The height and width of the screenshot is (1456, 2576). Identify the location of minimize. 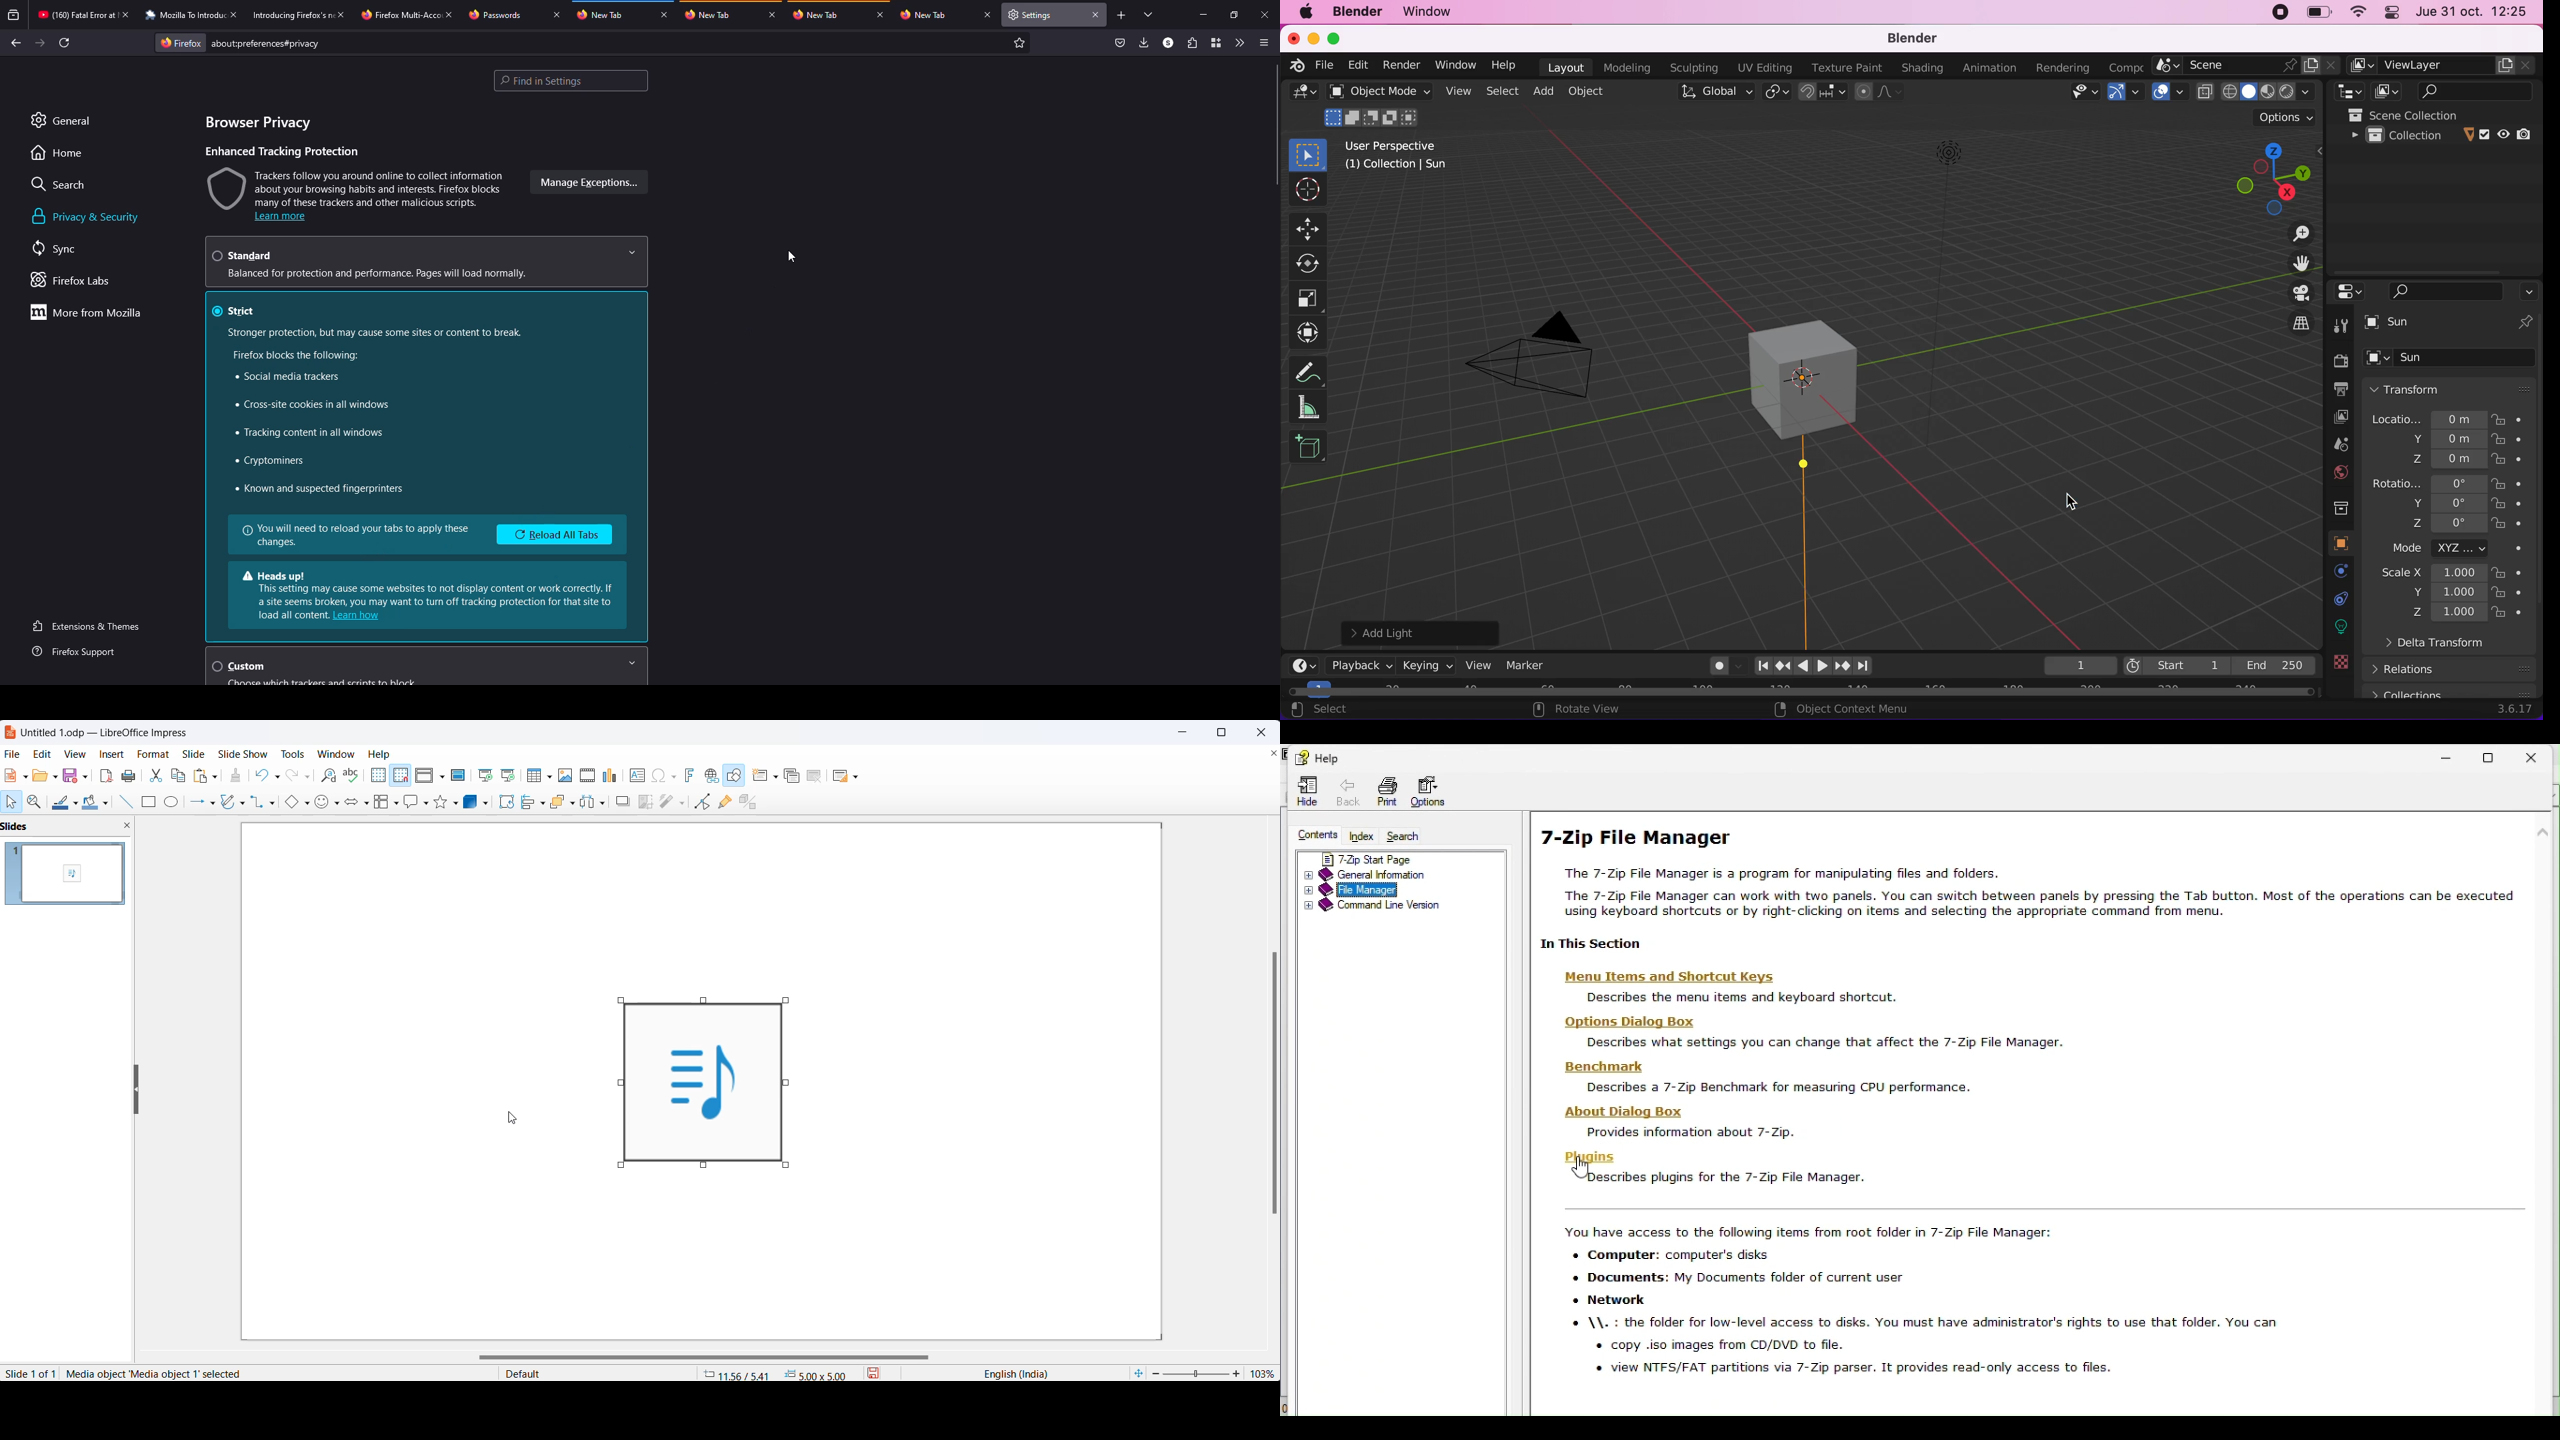
(1201, 15).